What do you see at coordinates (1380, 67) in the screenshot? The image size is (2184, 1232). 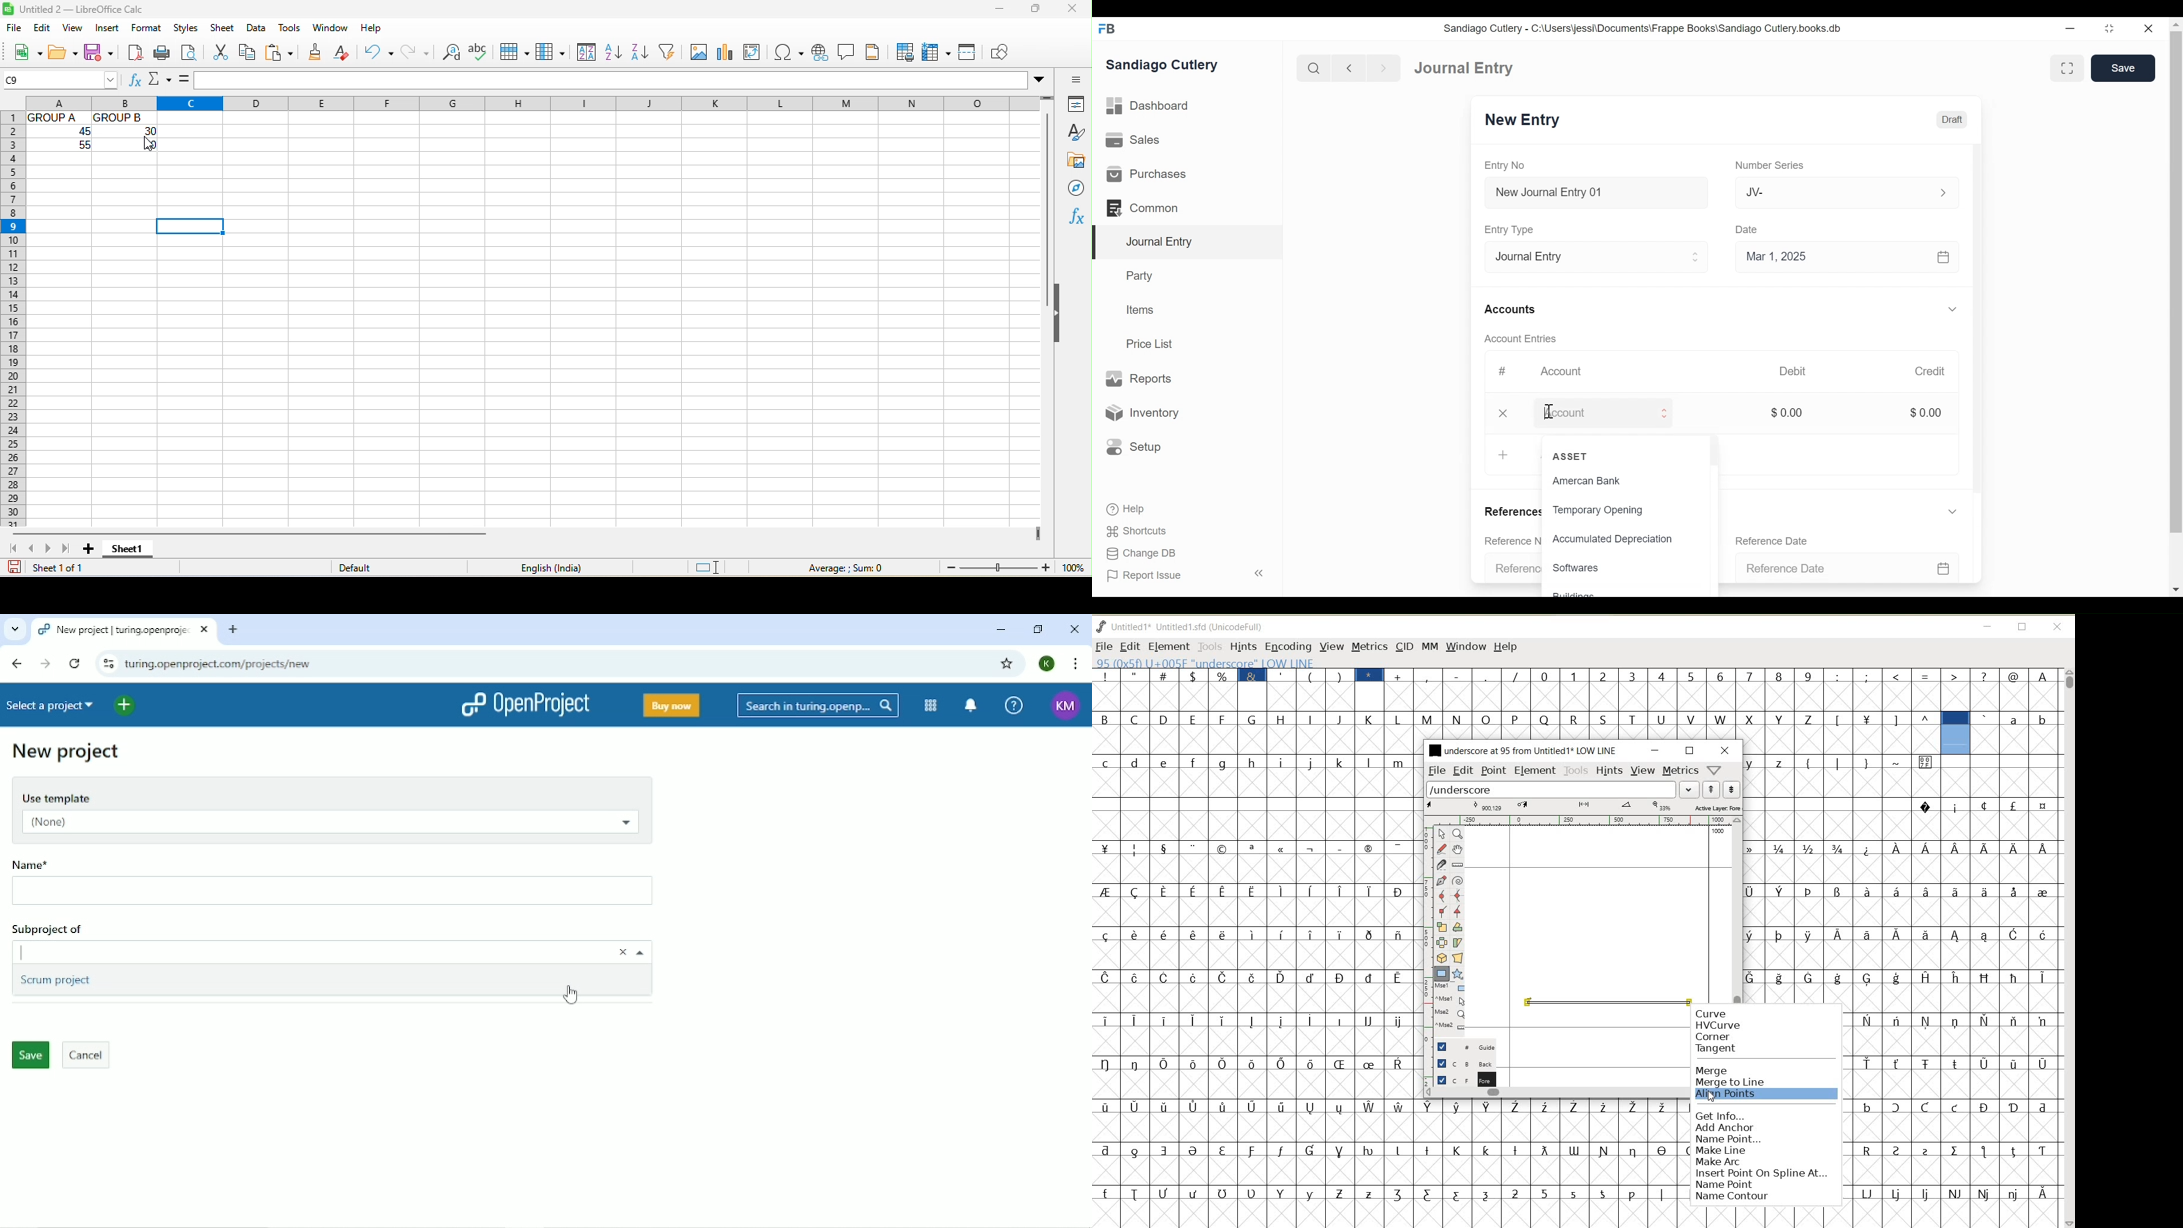 I see `next` at bounding box center [1380, 67].